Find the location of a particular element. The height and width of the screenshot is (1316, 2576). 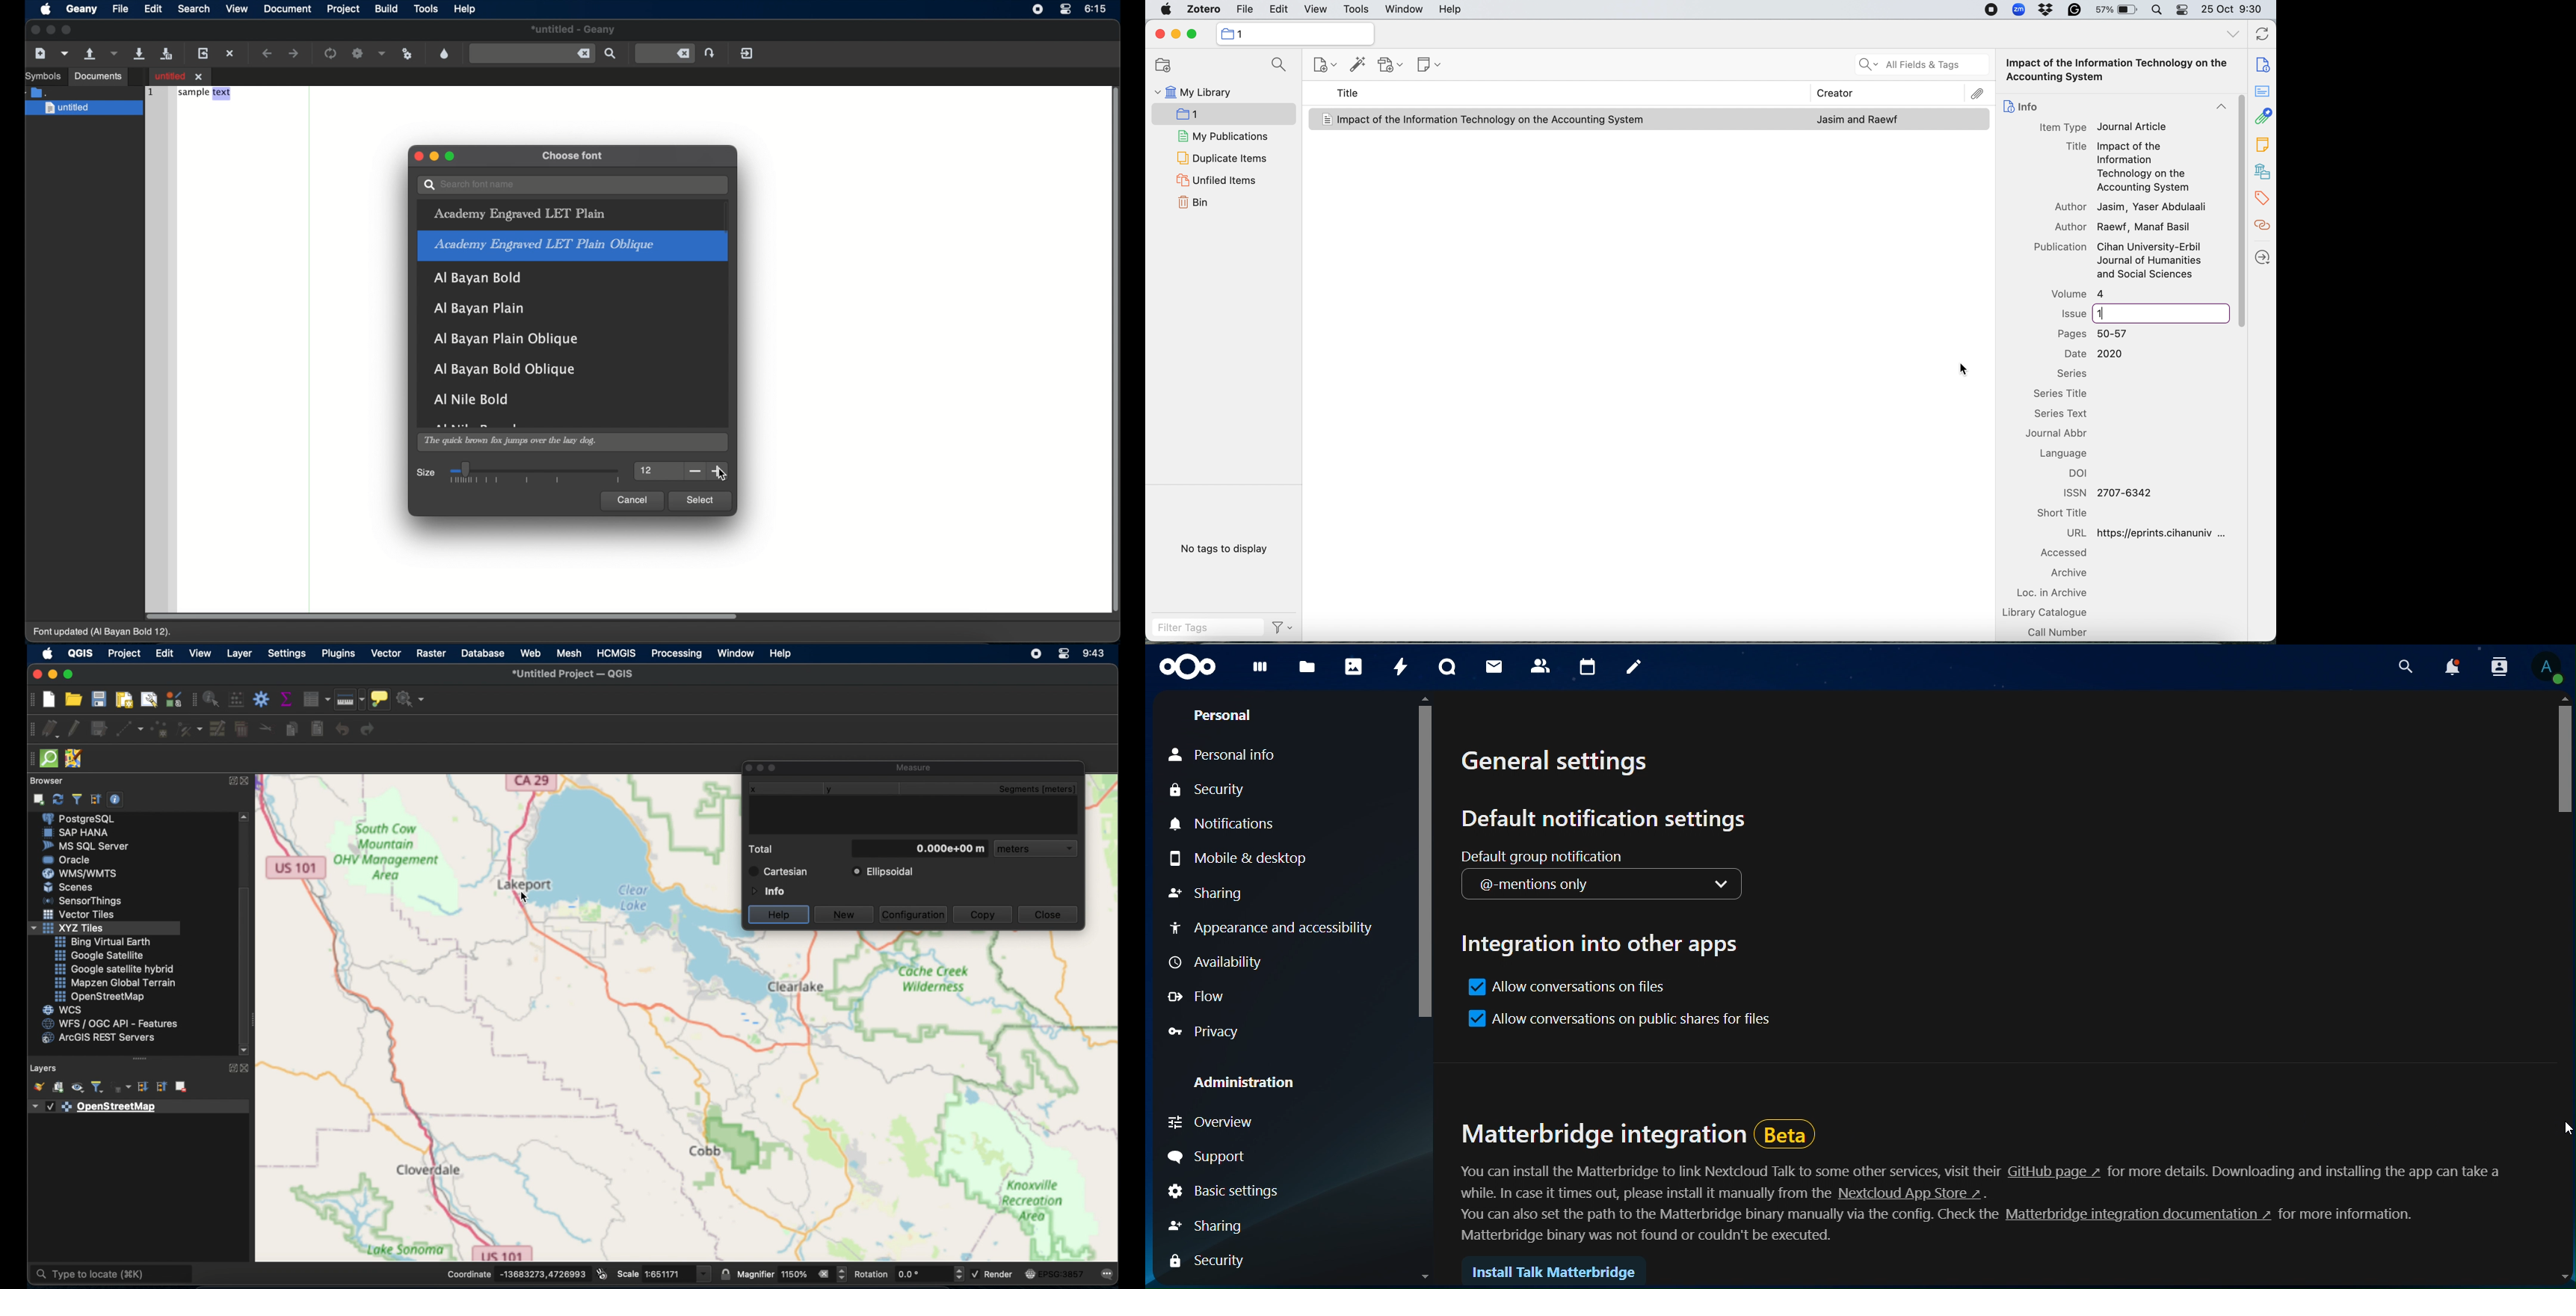

notifications is located at coordinates (2453, 667).